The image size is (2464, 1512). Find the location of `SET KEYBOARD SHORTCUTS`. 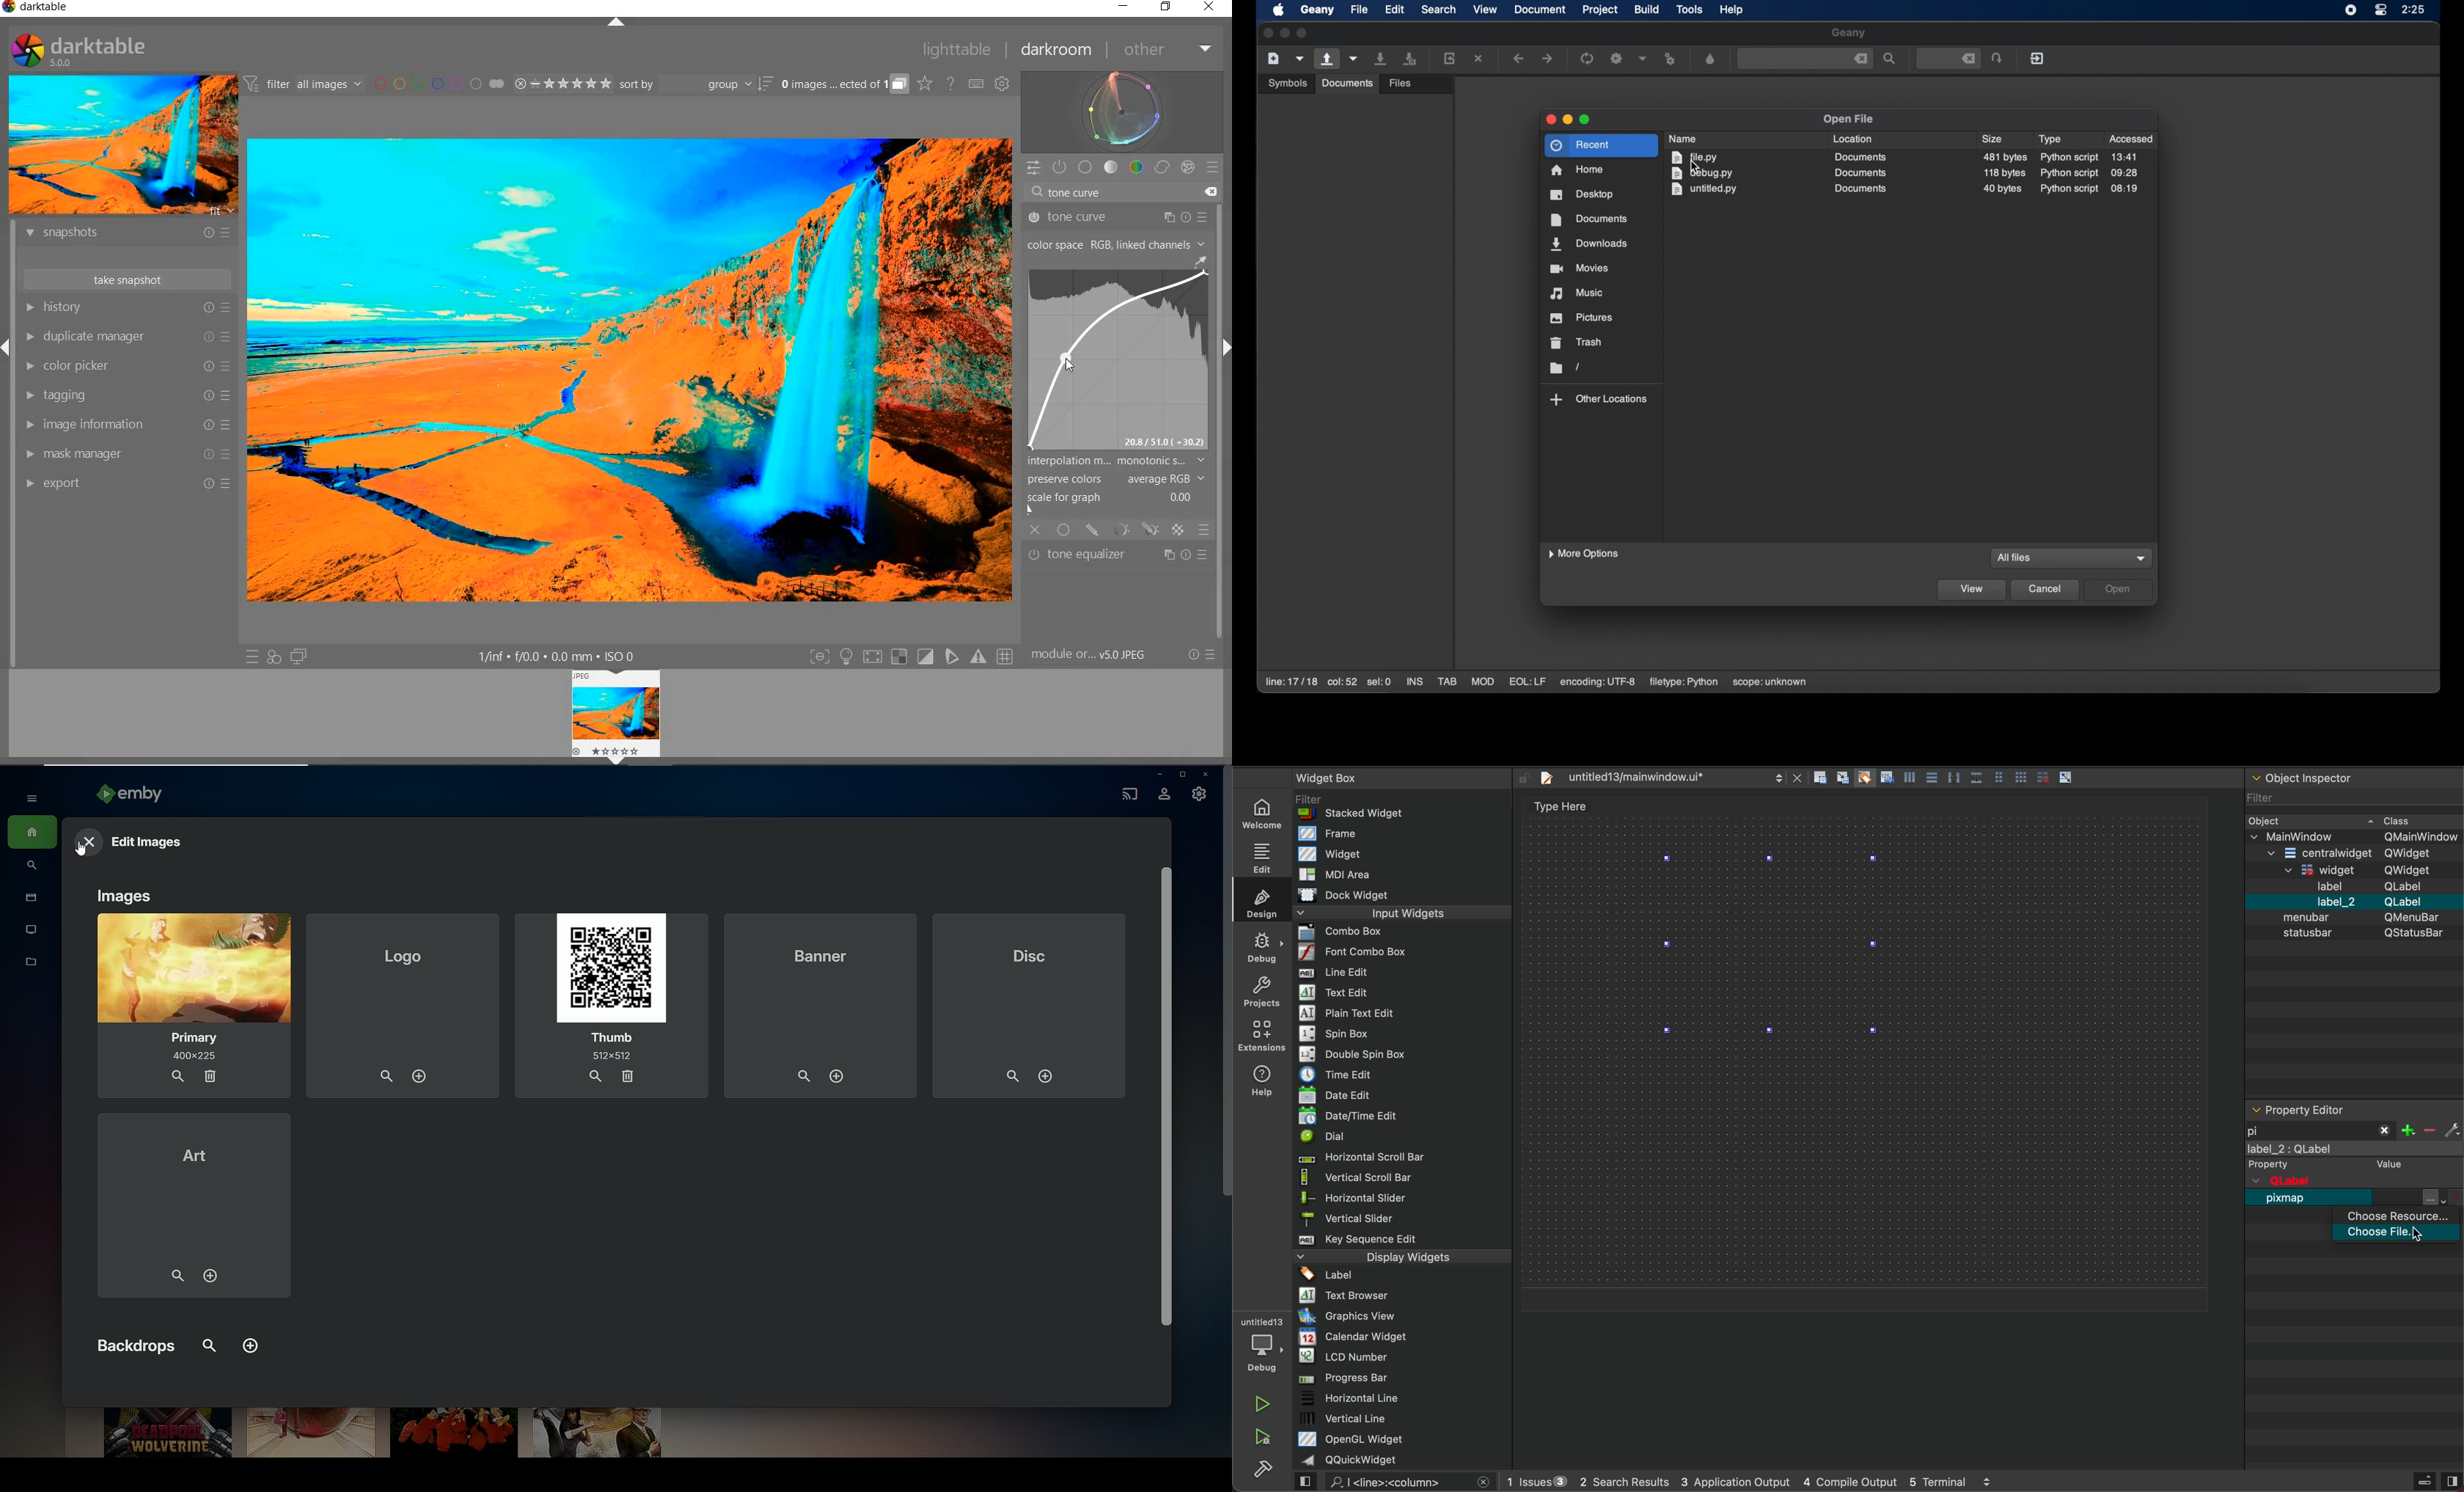

SET KEYBOARD SHORTCUTS is located at coordinates (977, 84).